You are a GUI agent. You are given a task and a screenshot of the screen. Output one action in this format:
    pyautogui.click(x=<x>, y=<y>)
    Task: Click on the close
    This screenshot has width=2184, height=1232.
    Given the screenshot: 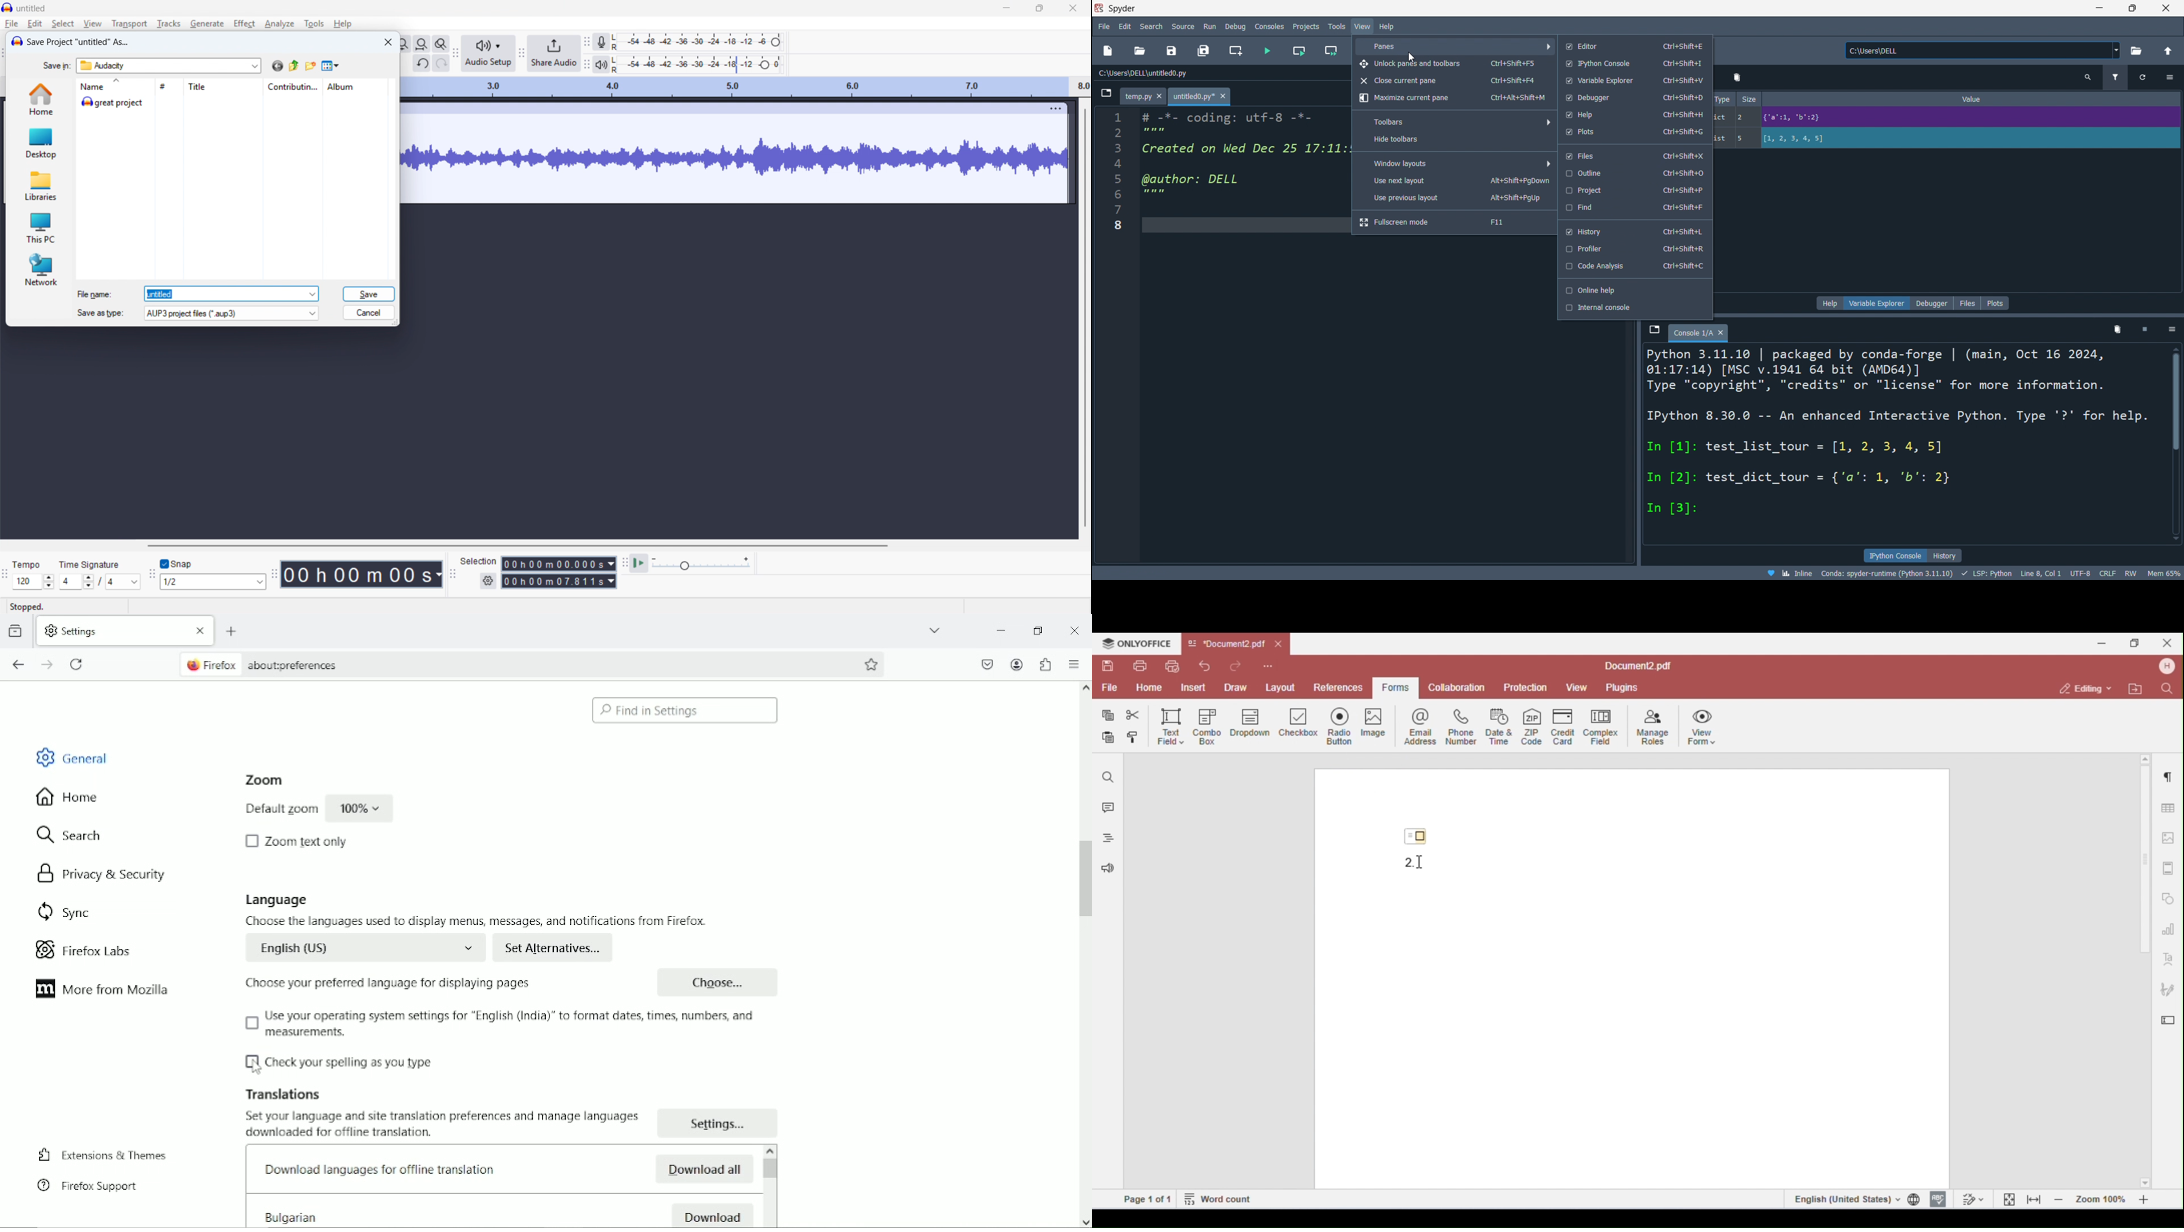 What is the action you would take?
    pyautogui.click(x=2170, y=9)
    